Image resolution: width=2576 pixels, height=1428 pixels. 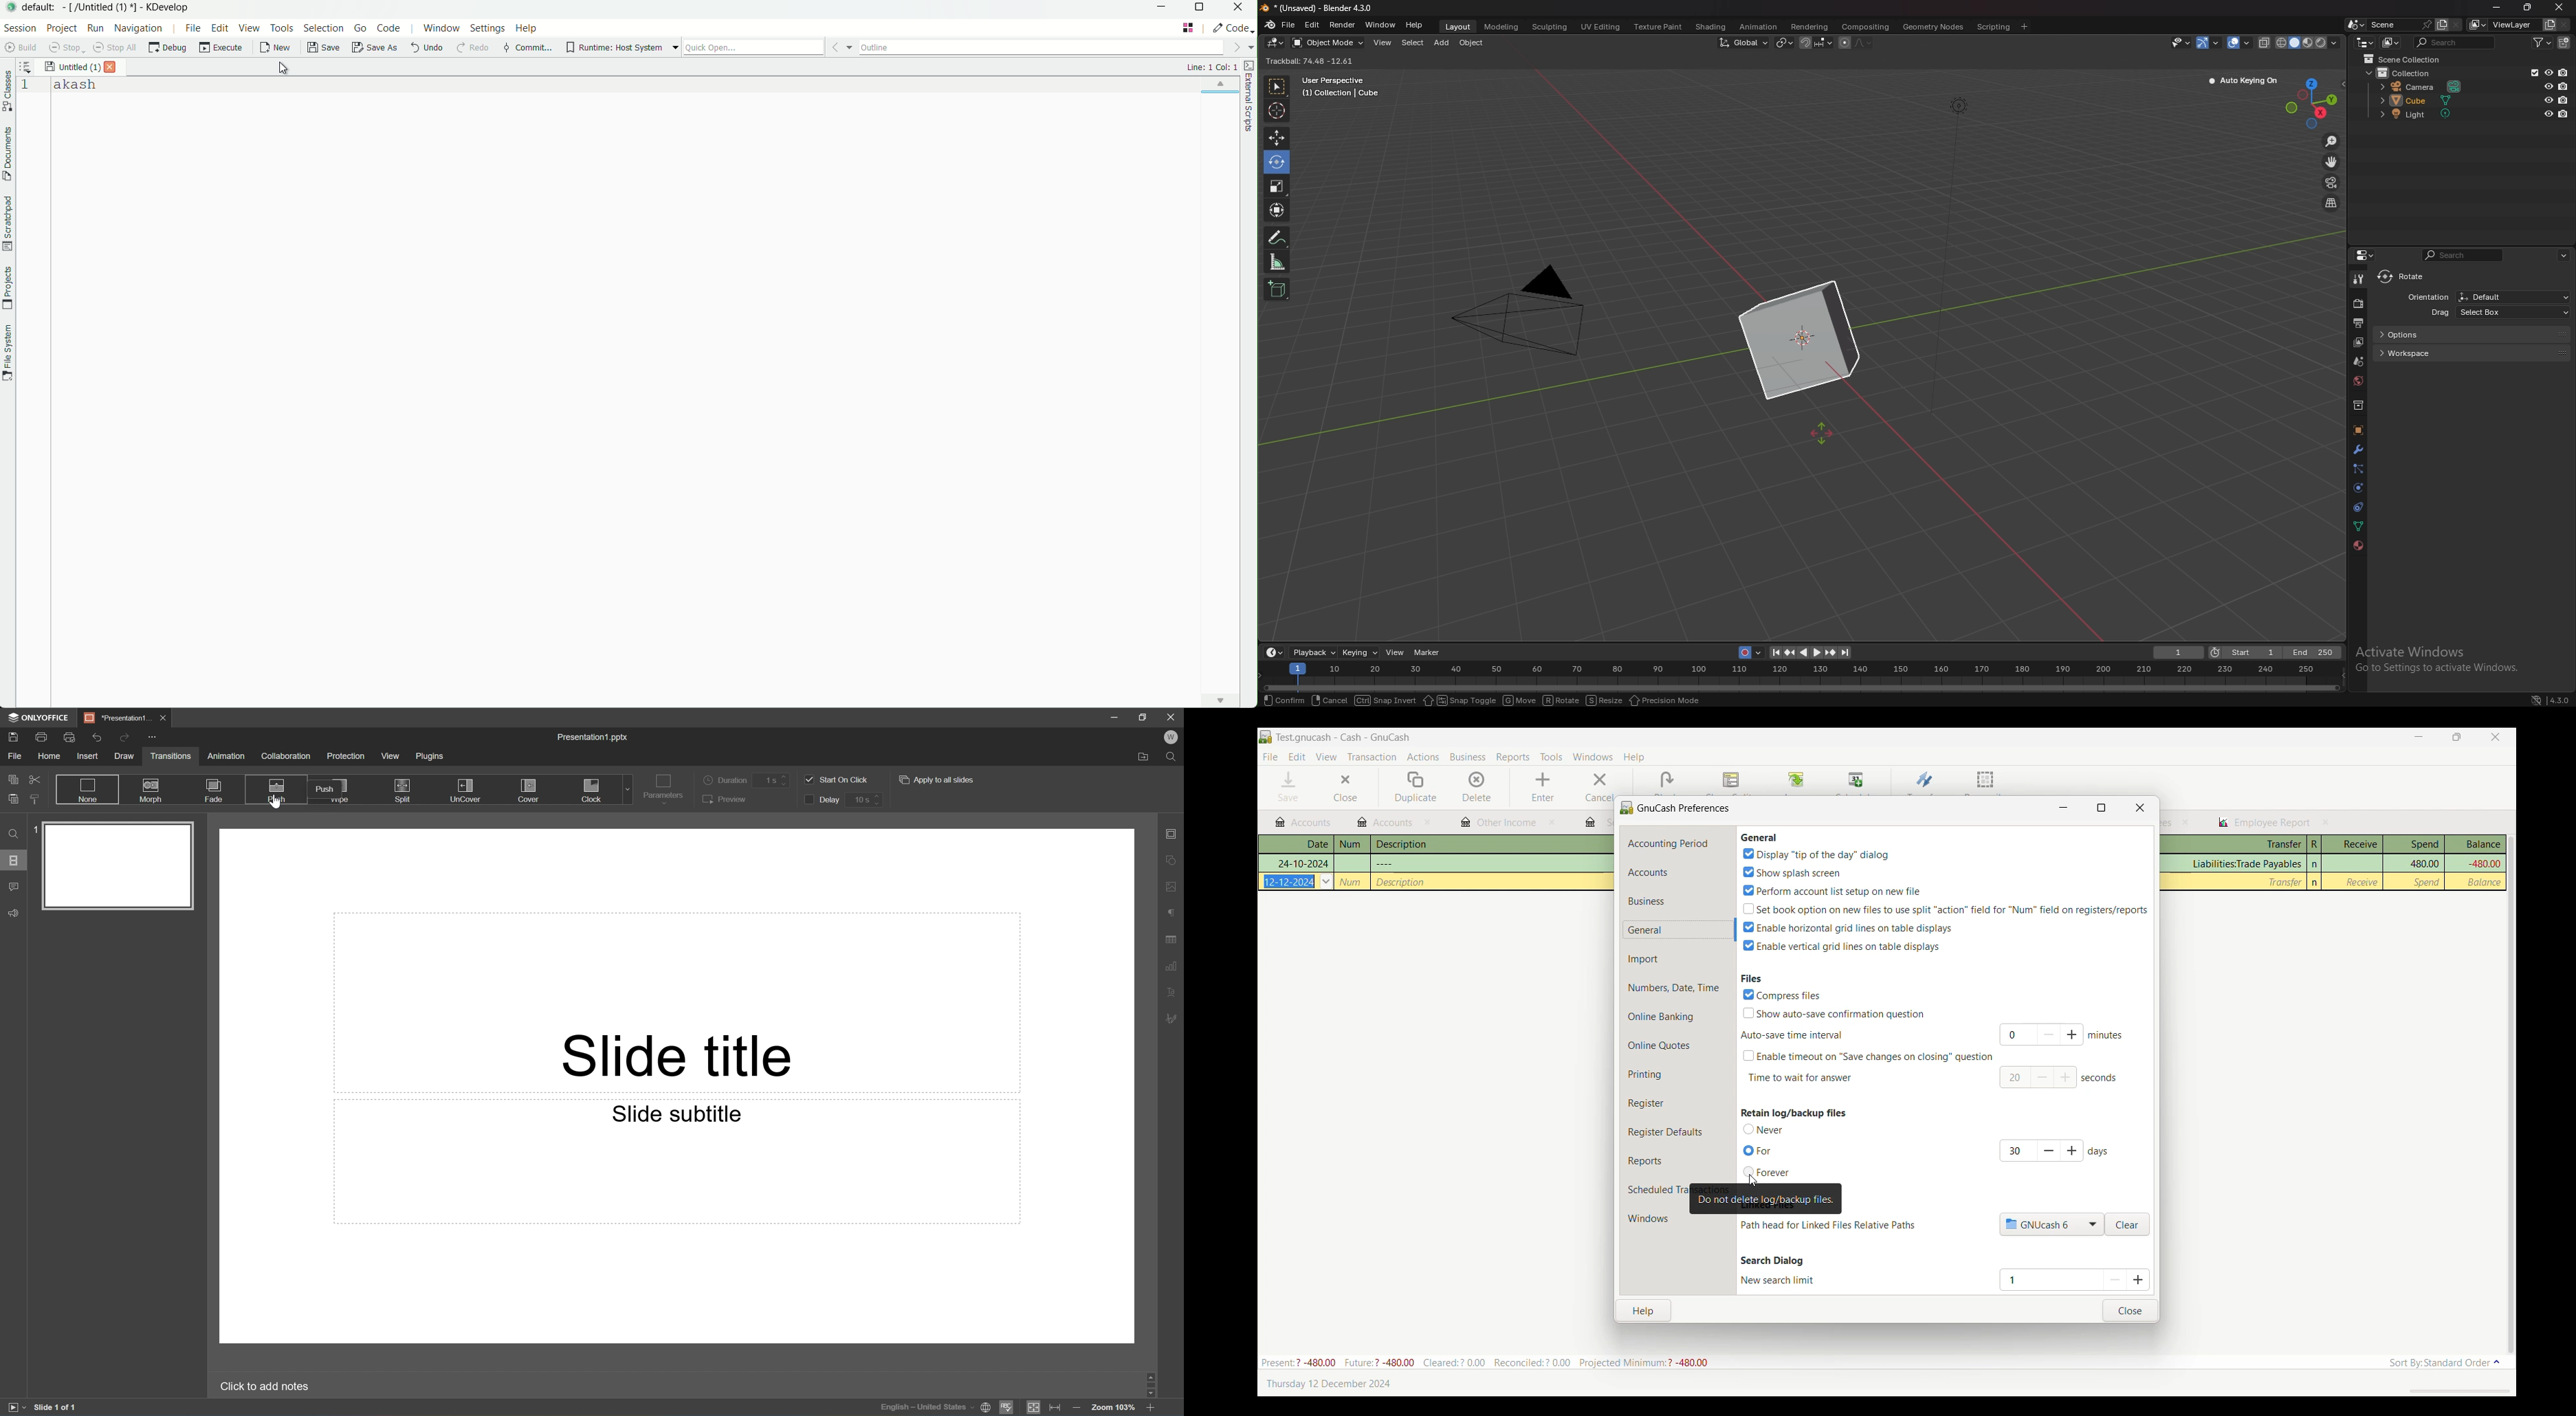 What do you see at coordinates (1468, 757) in the screenshot?
I see `Business menu` at bounding box center [1468, 757].